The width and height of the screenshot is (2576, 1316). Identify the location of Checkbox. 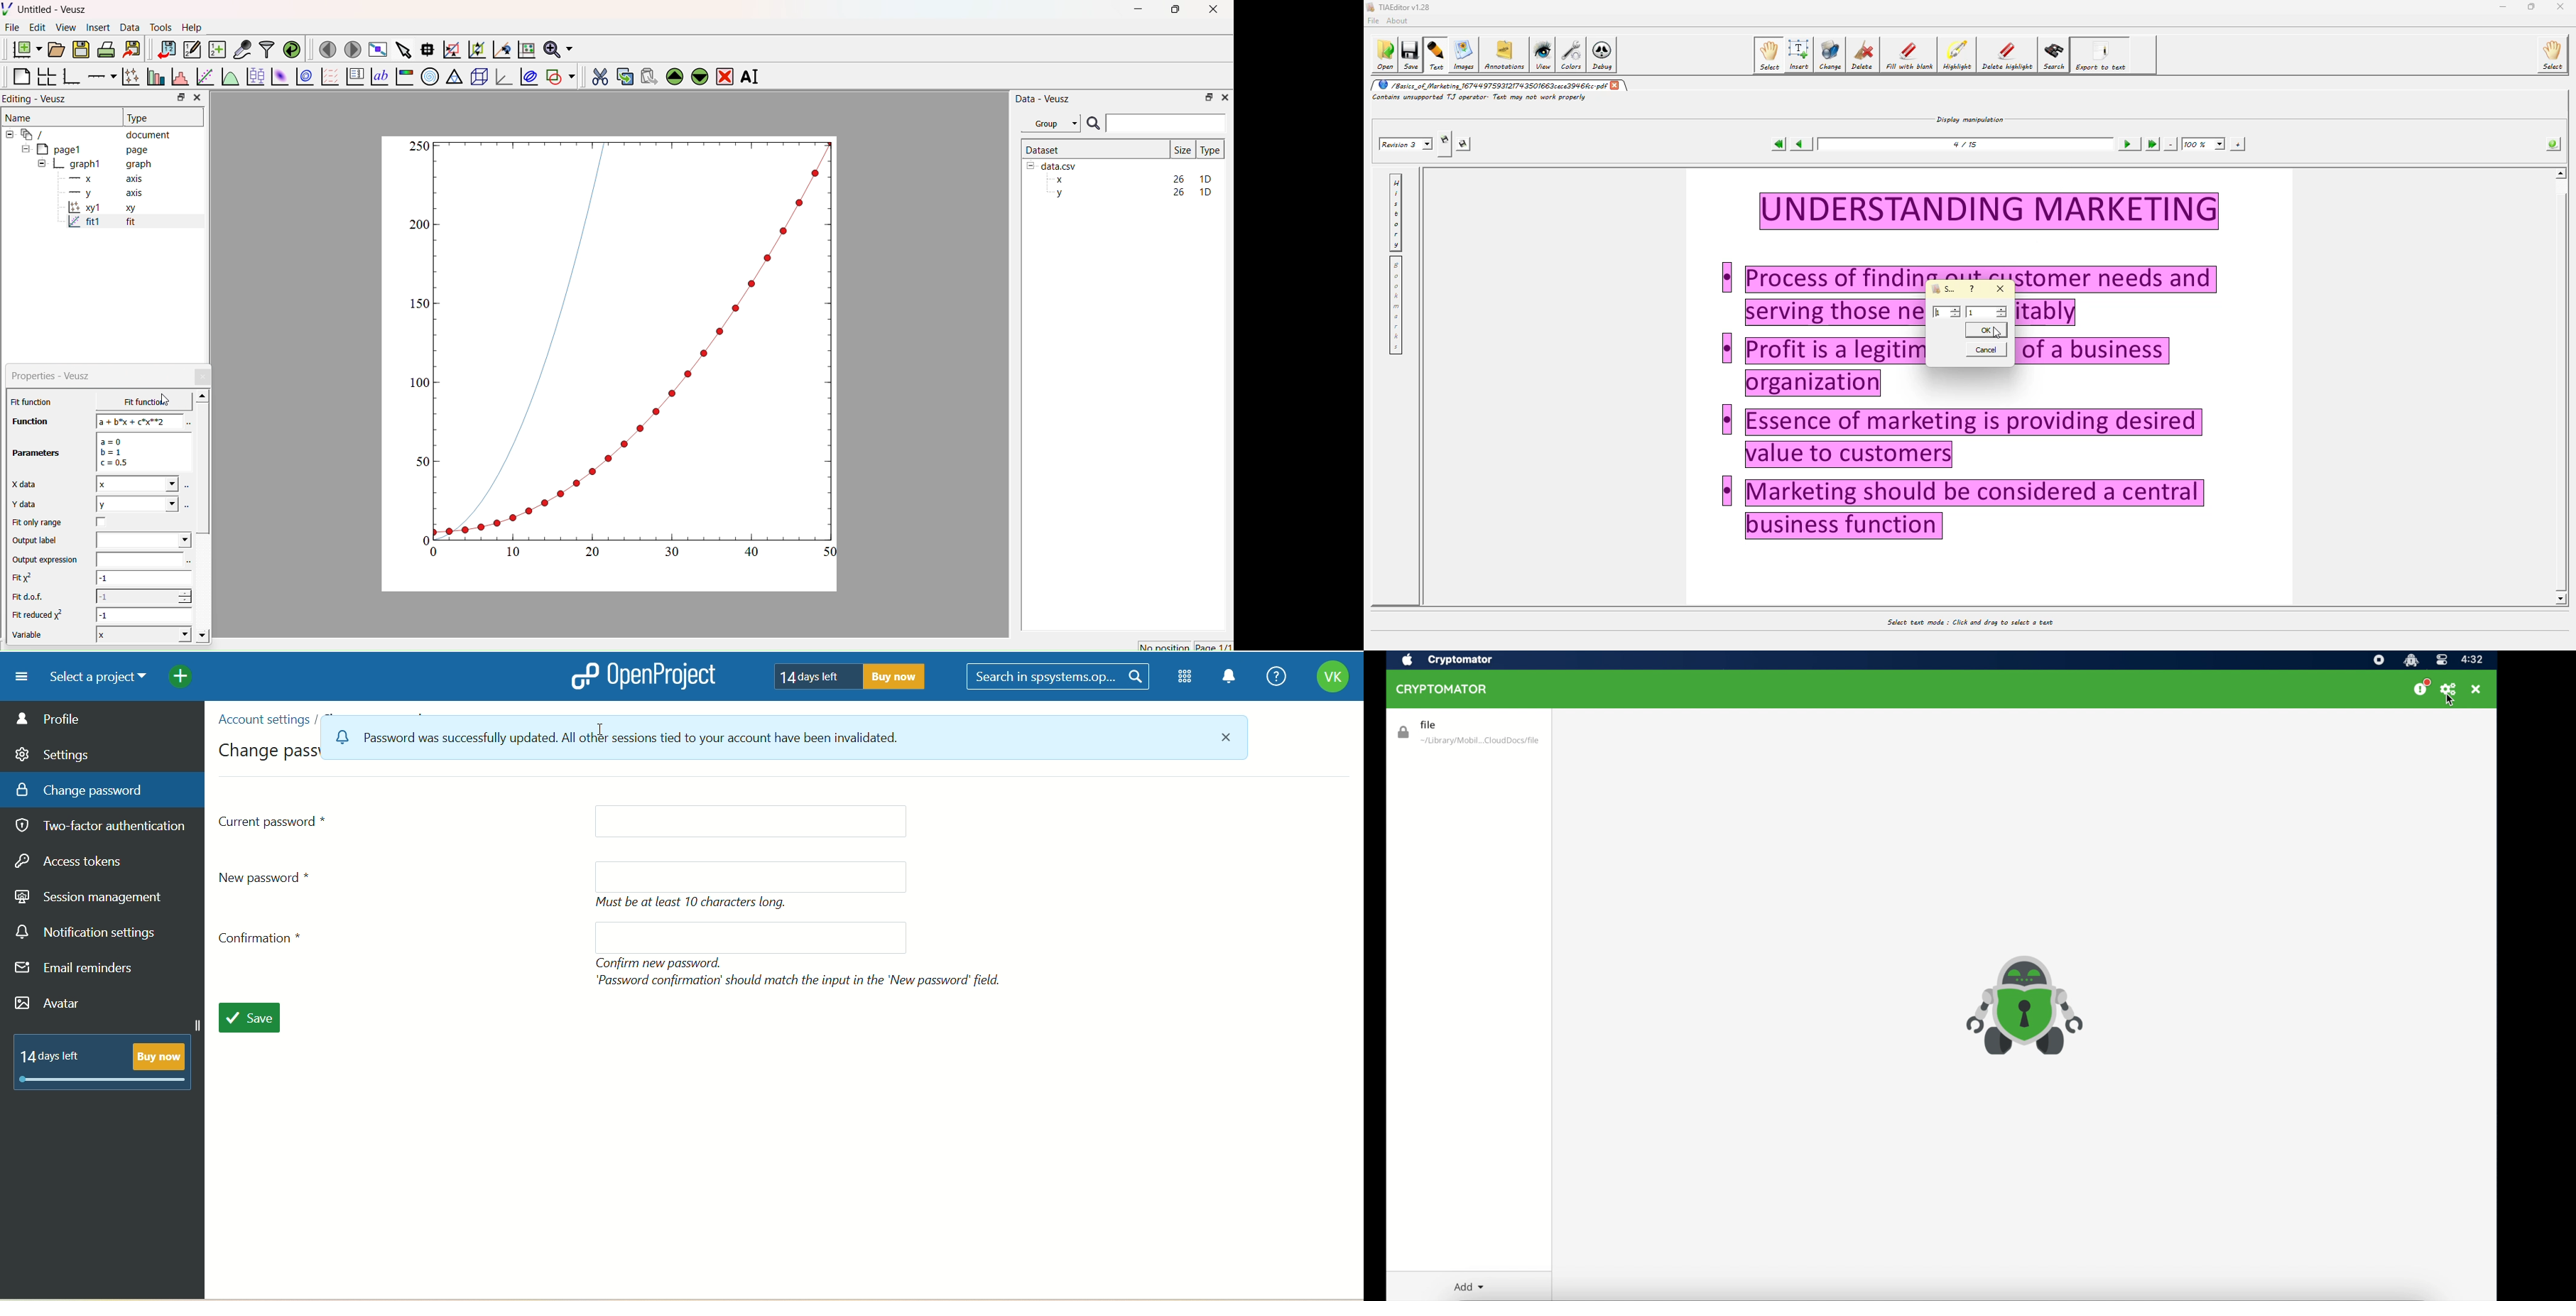
(105, 522).